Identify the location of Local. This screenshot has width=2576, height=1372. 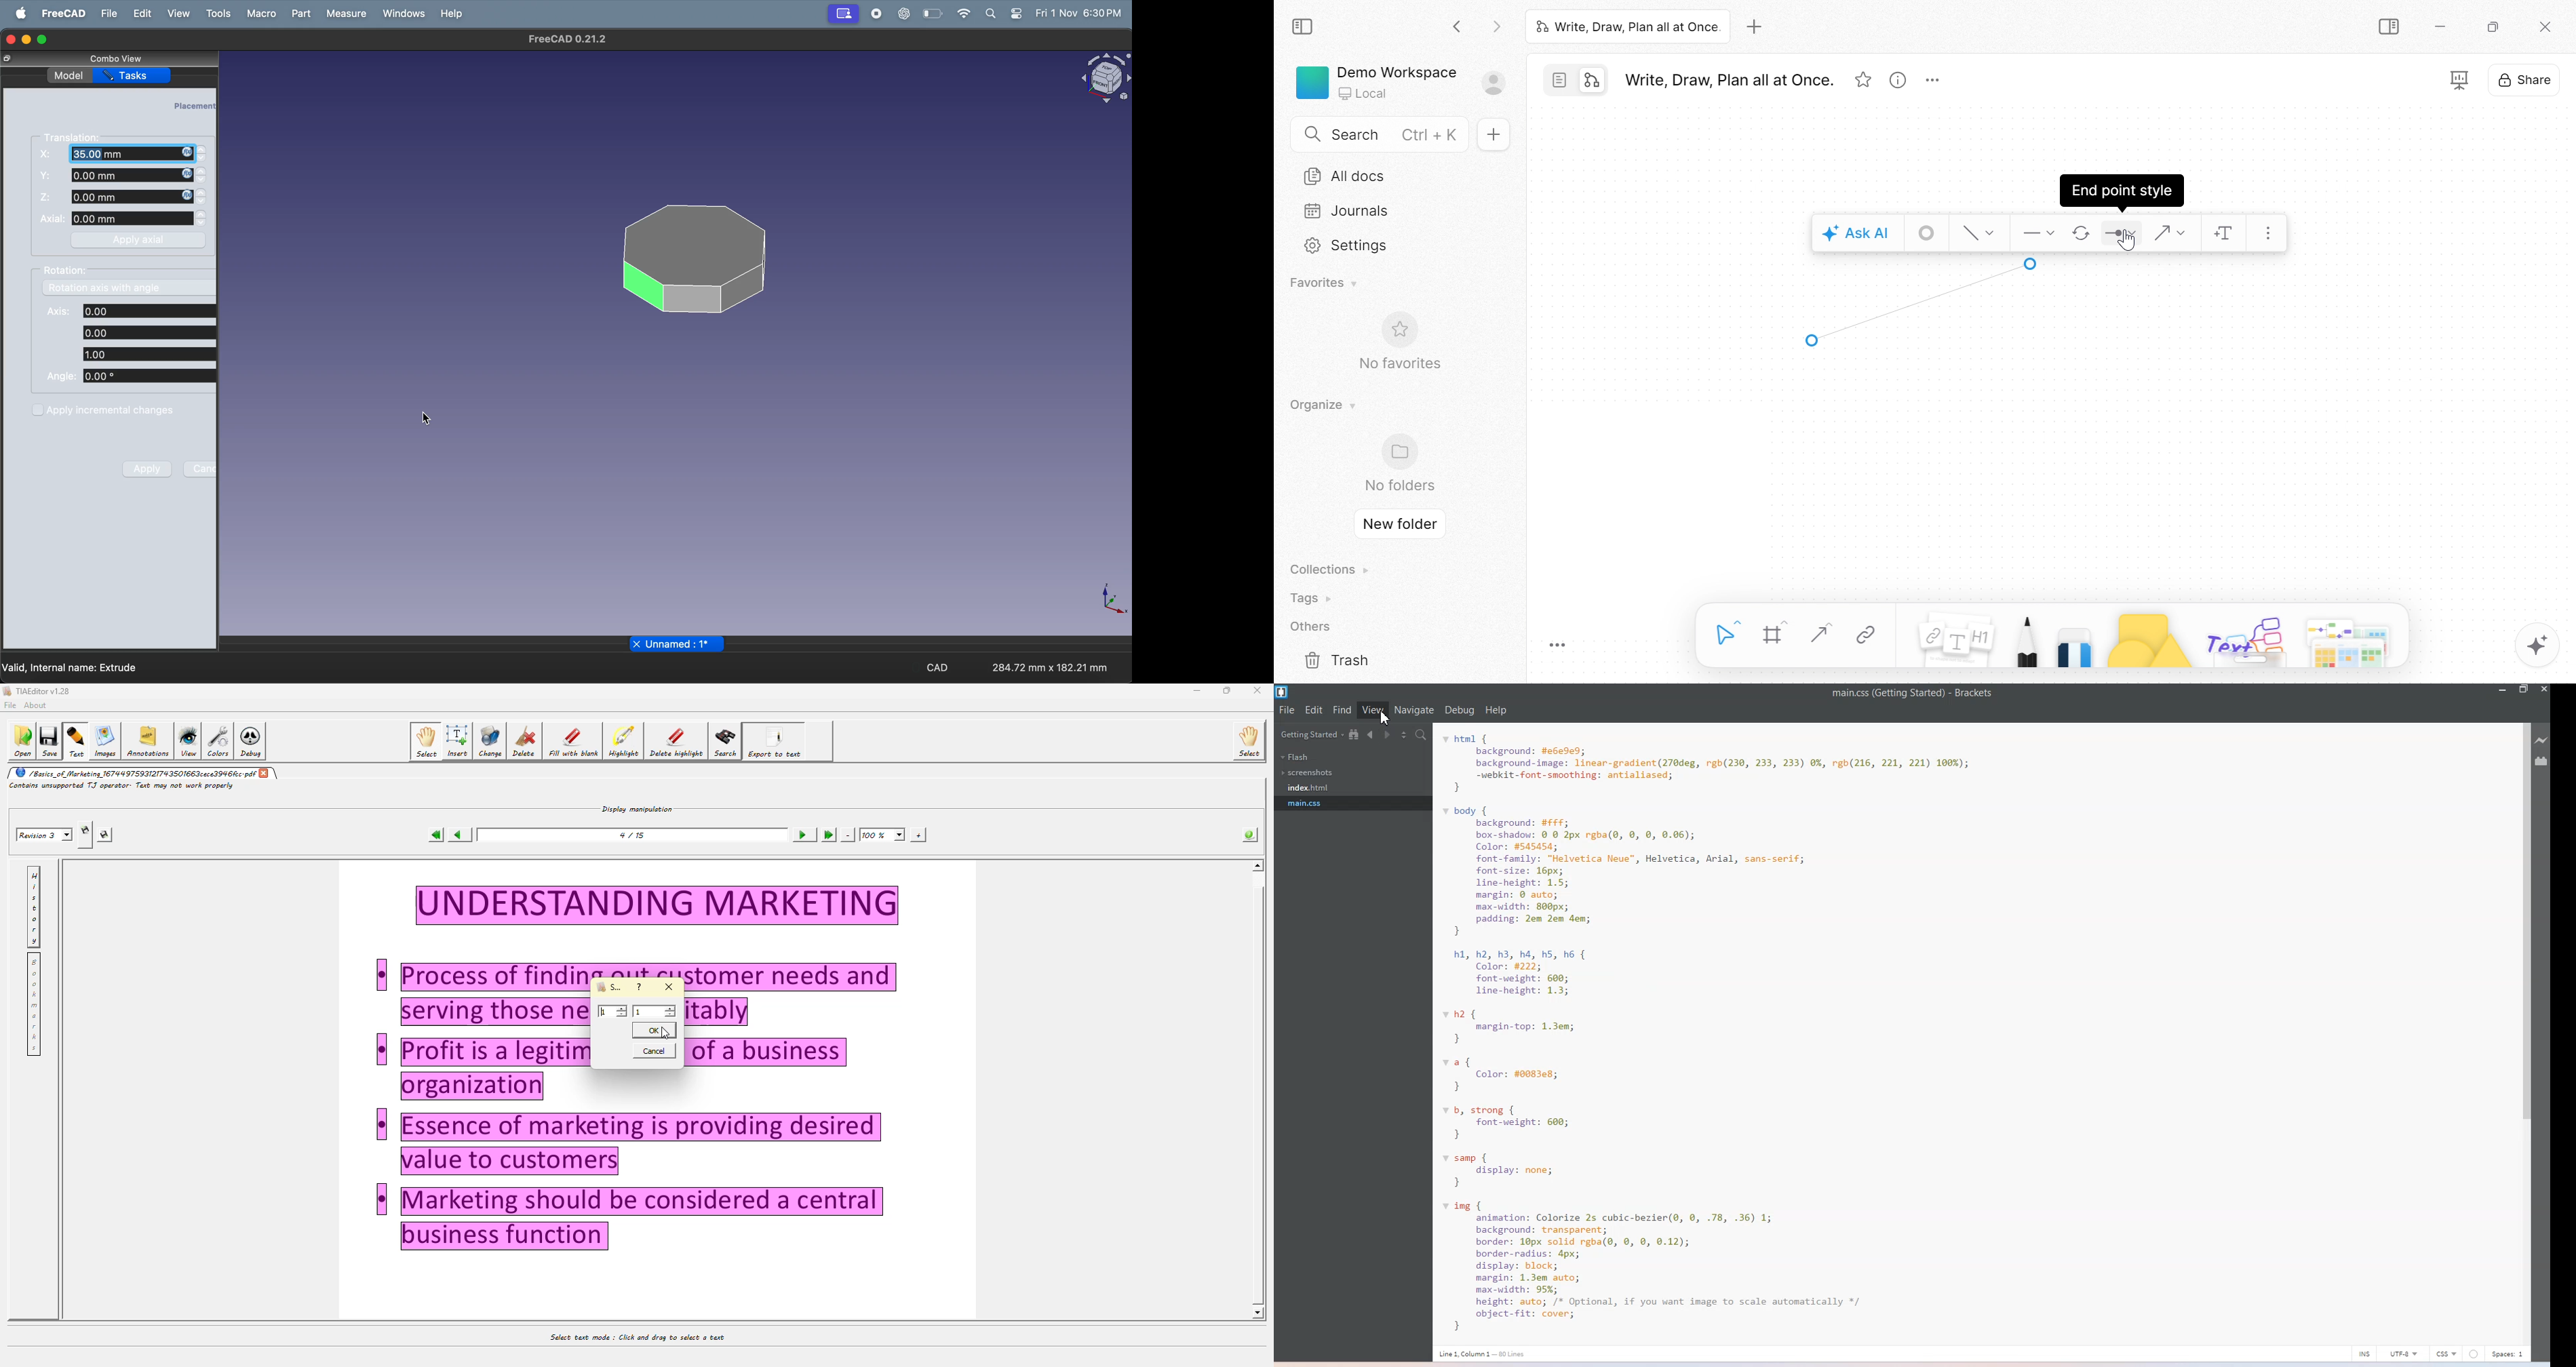
(1364, 94).